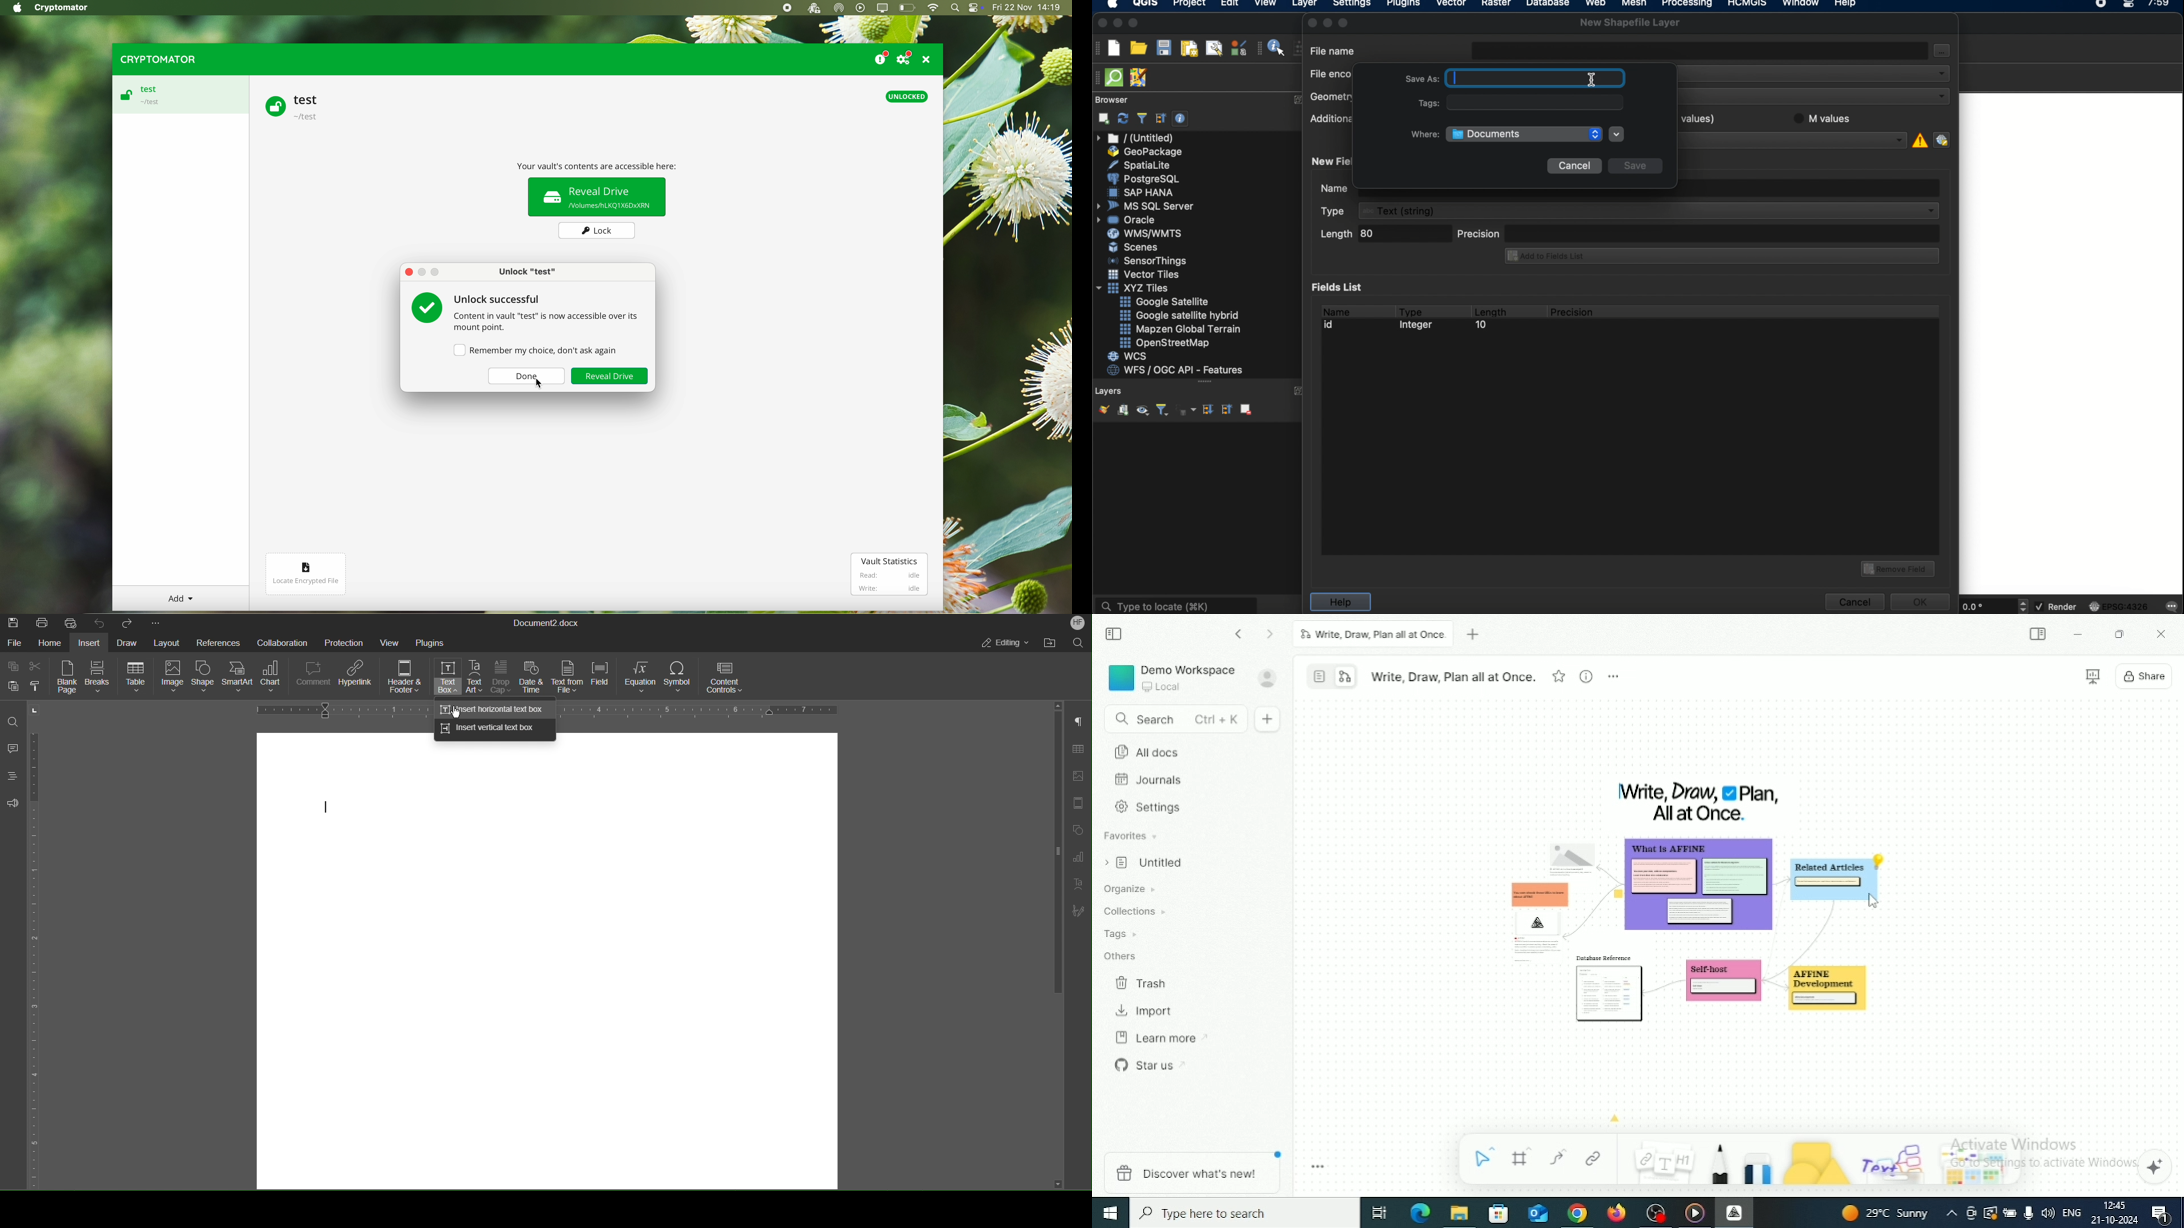  I want to click on Collaboration, so click(281, 641).